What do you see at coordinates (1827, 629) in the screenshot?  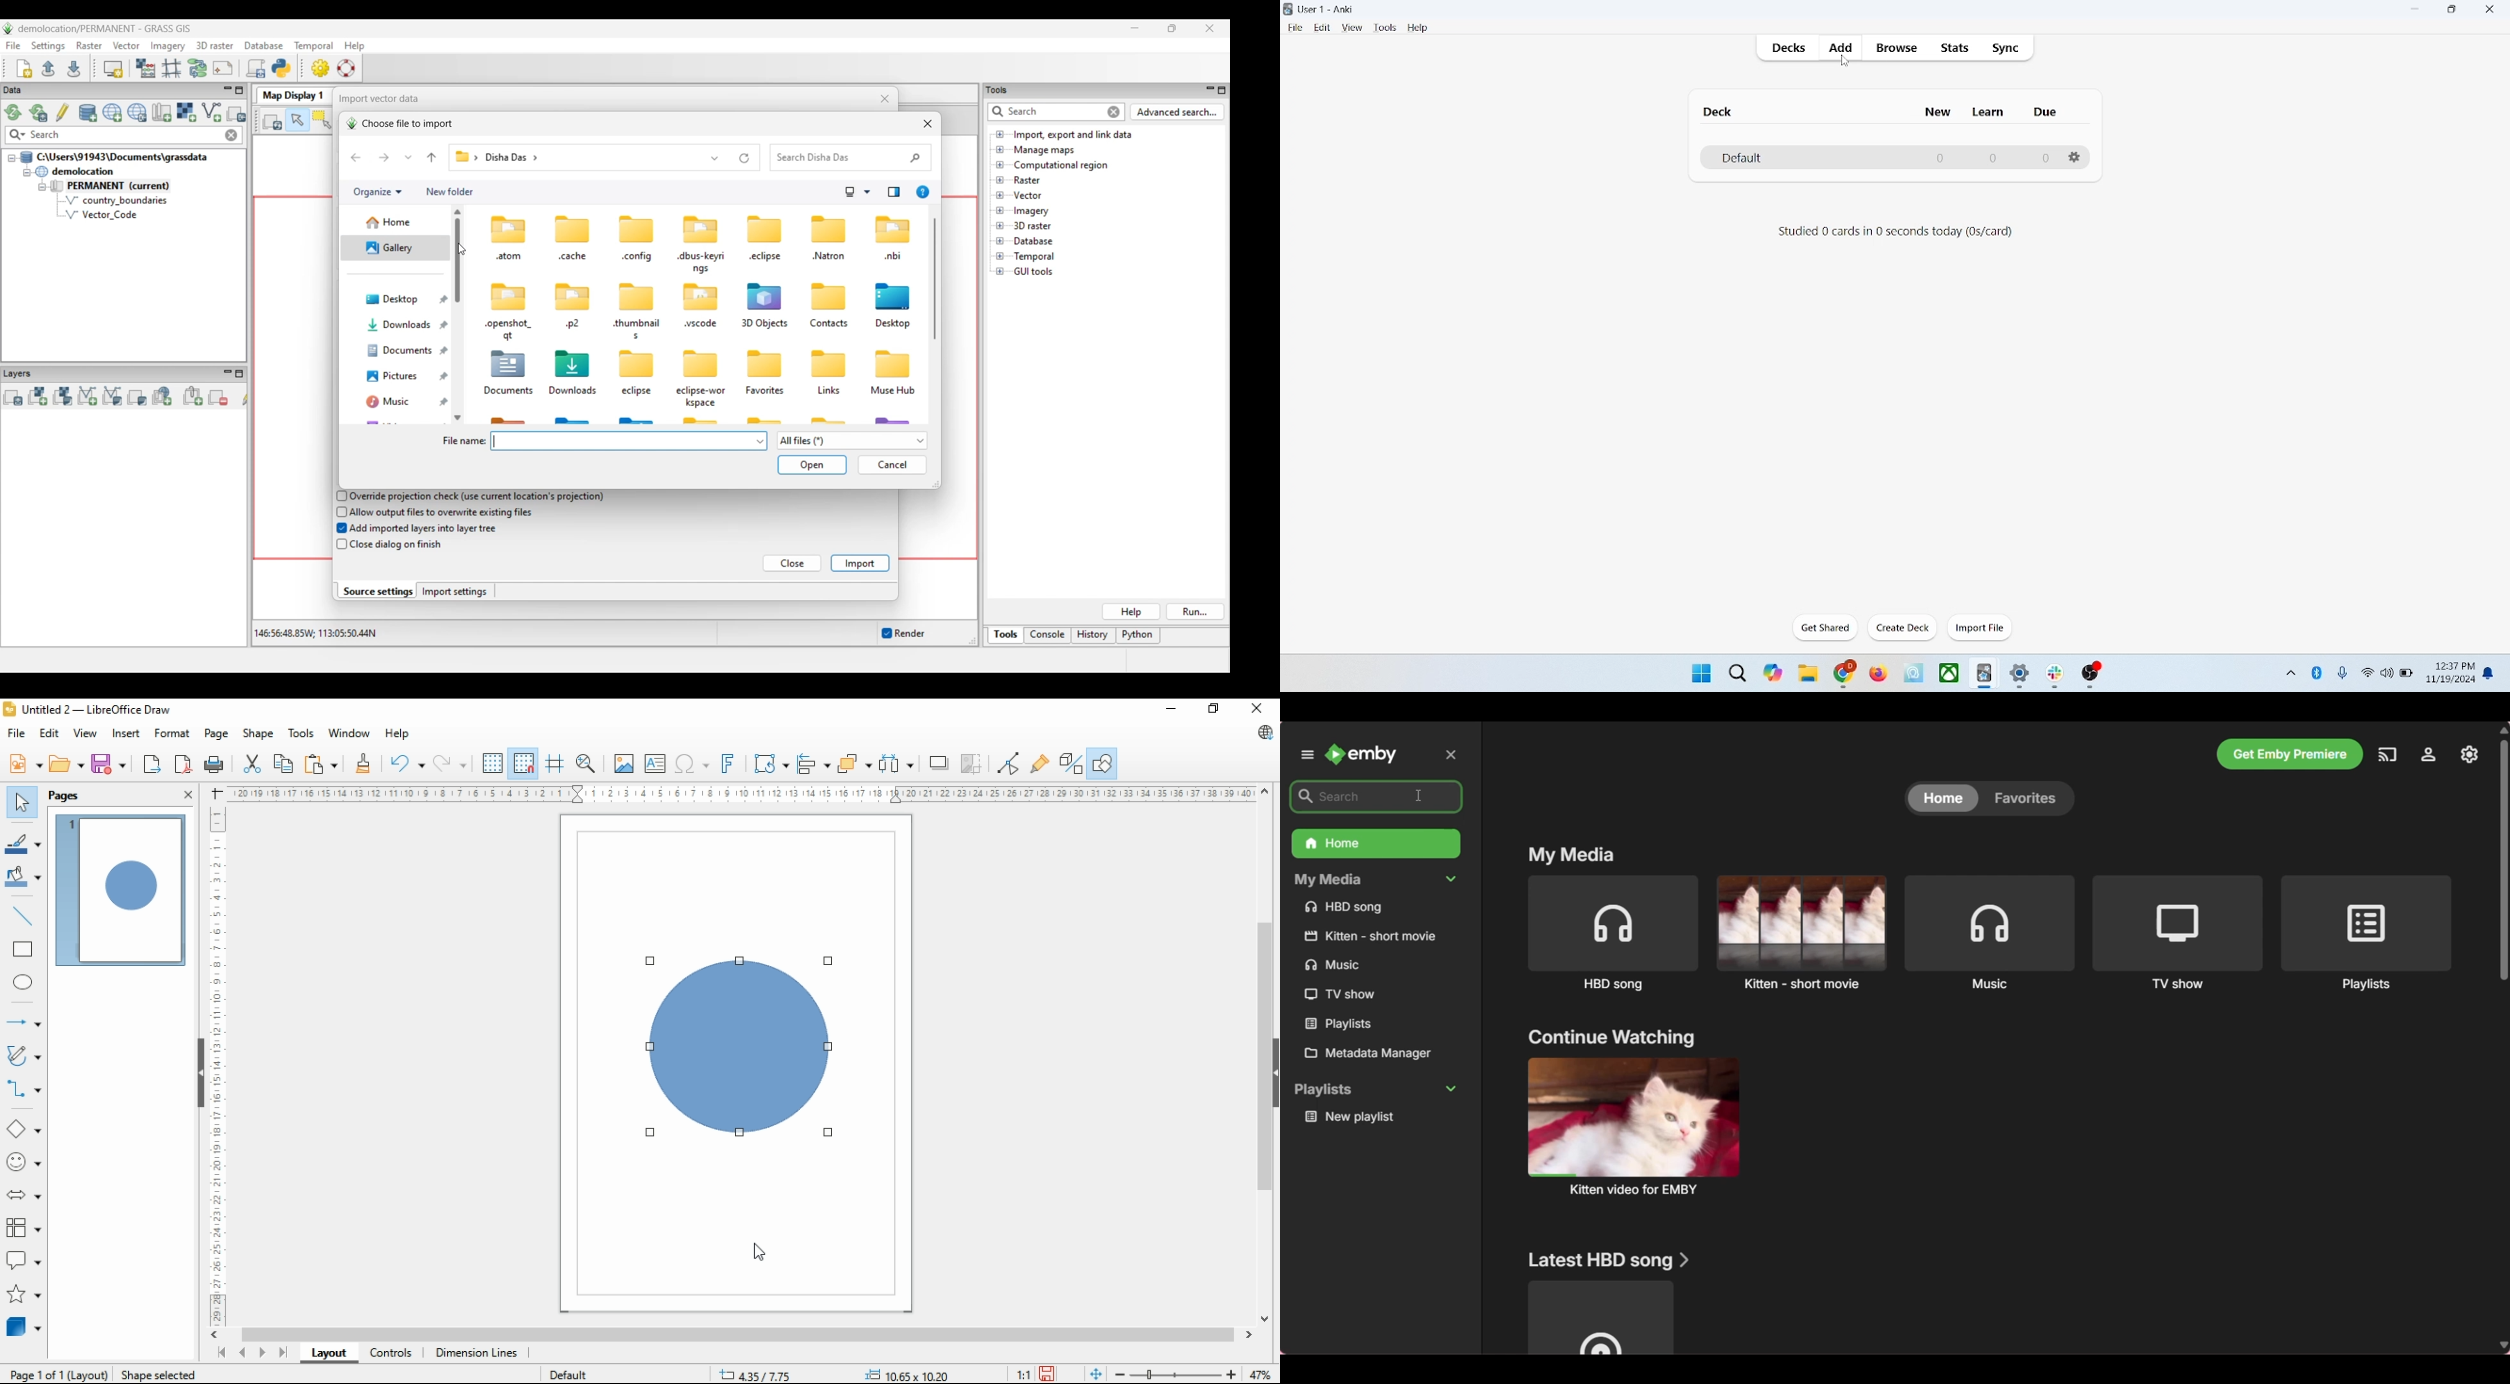 I see `get shared` at bounding box center [1827, 629].